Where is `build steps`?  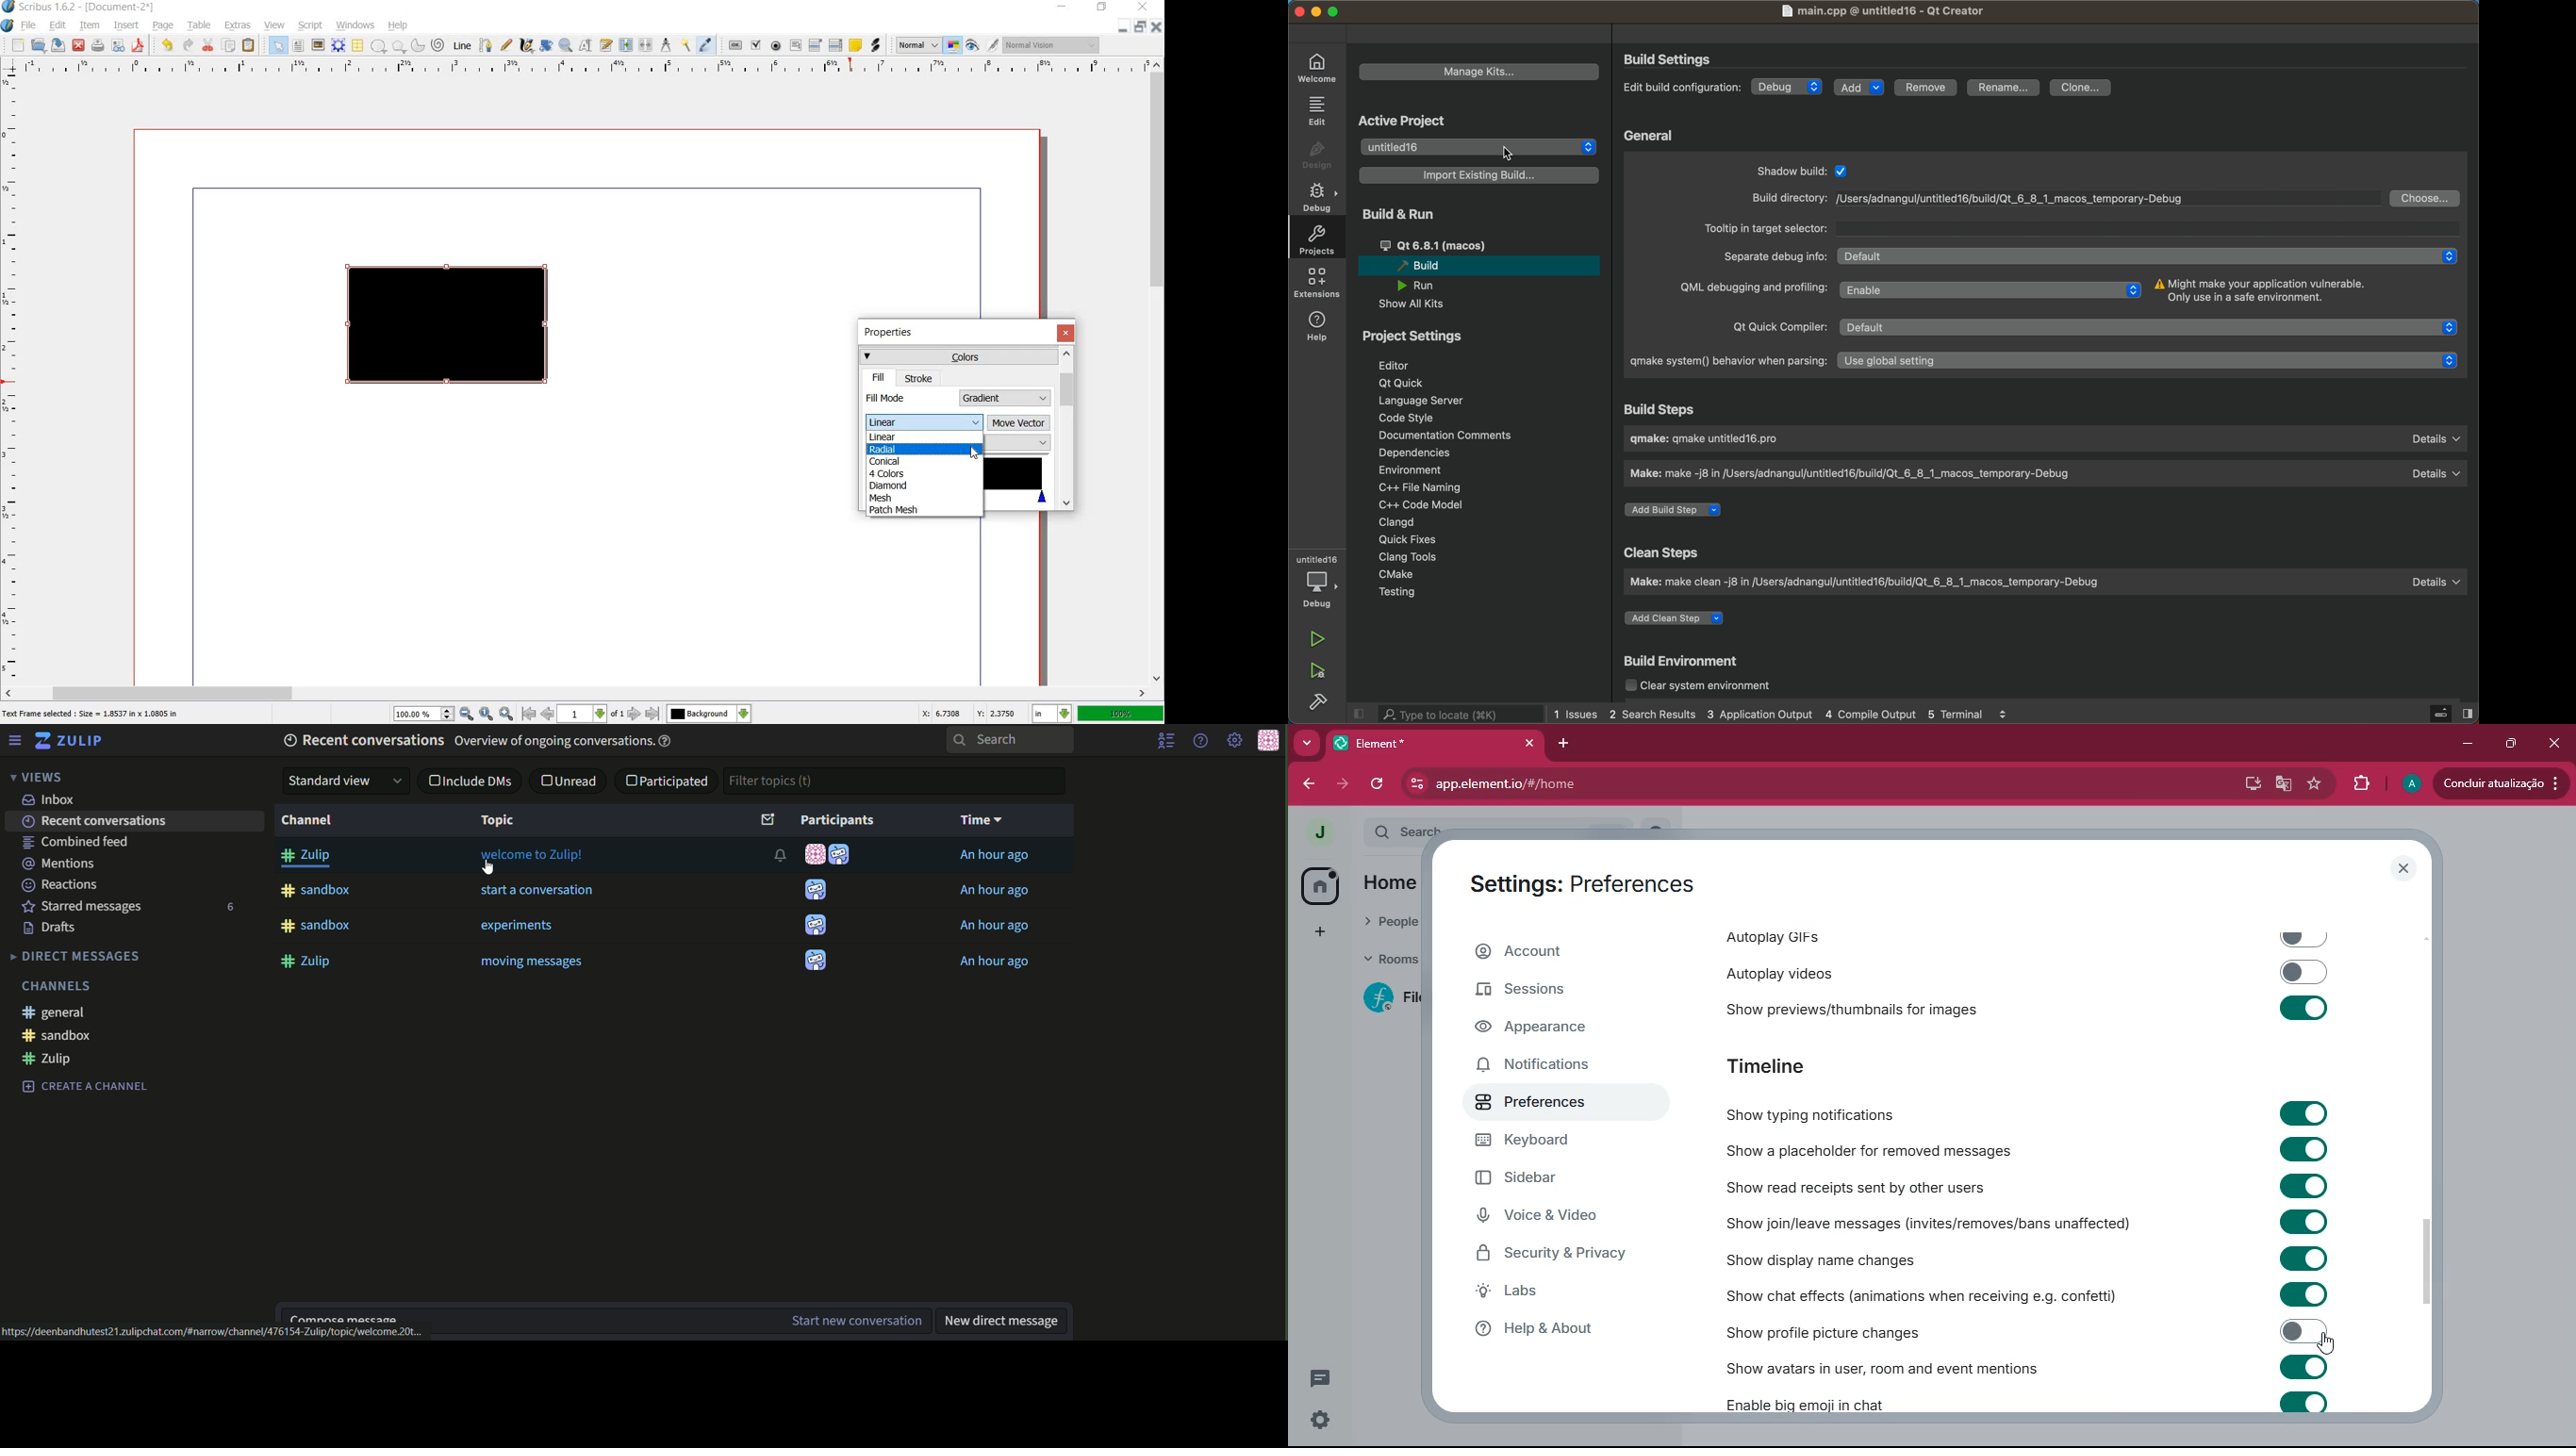
build steps is located at coordinates (1661, 408).